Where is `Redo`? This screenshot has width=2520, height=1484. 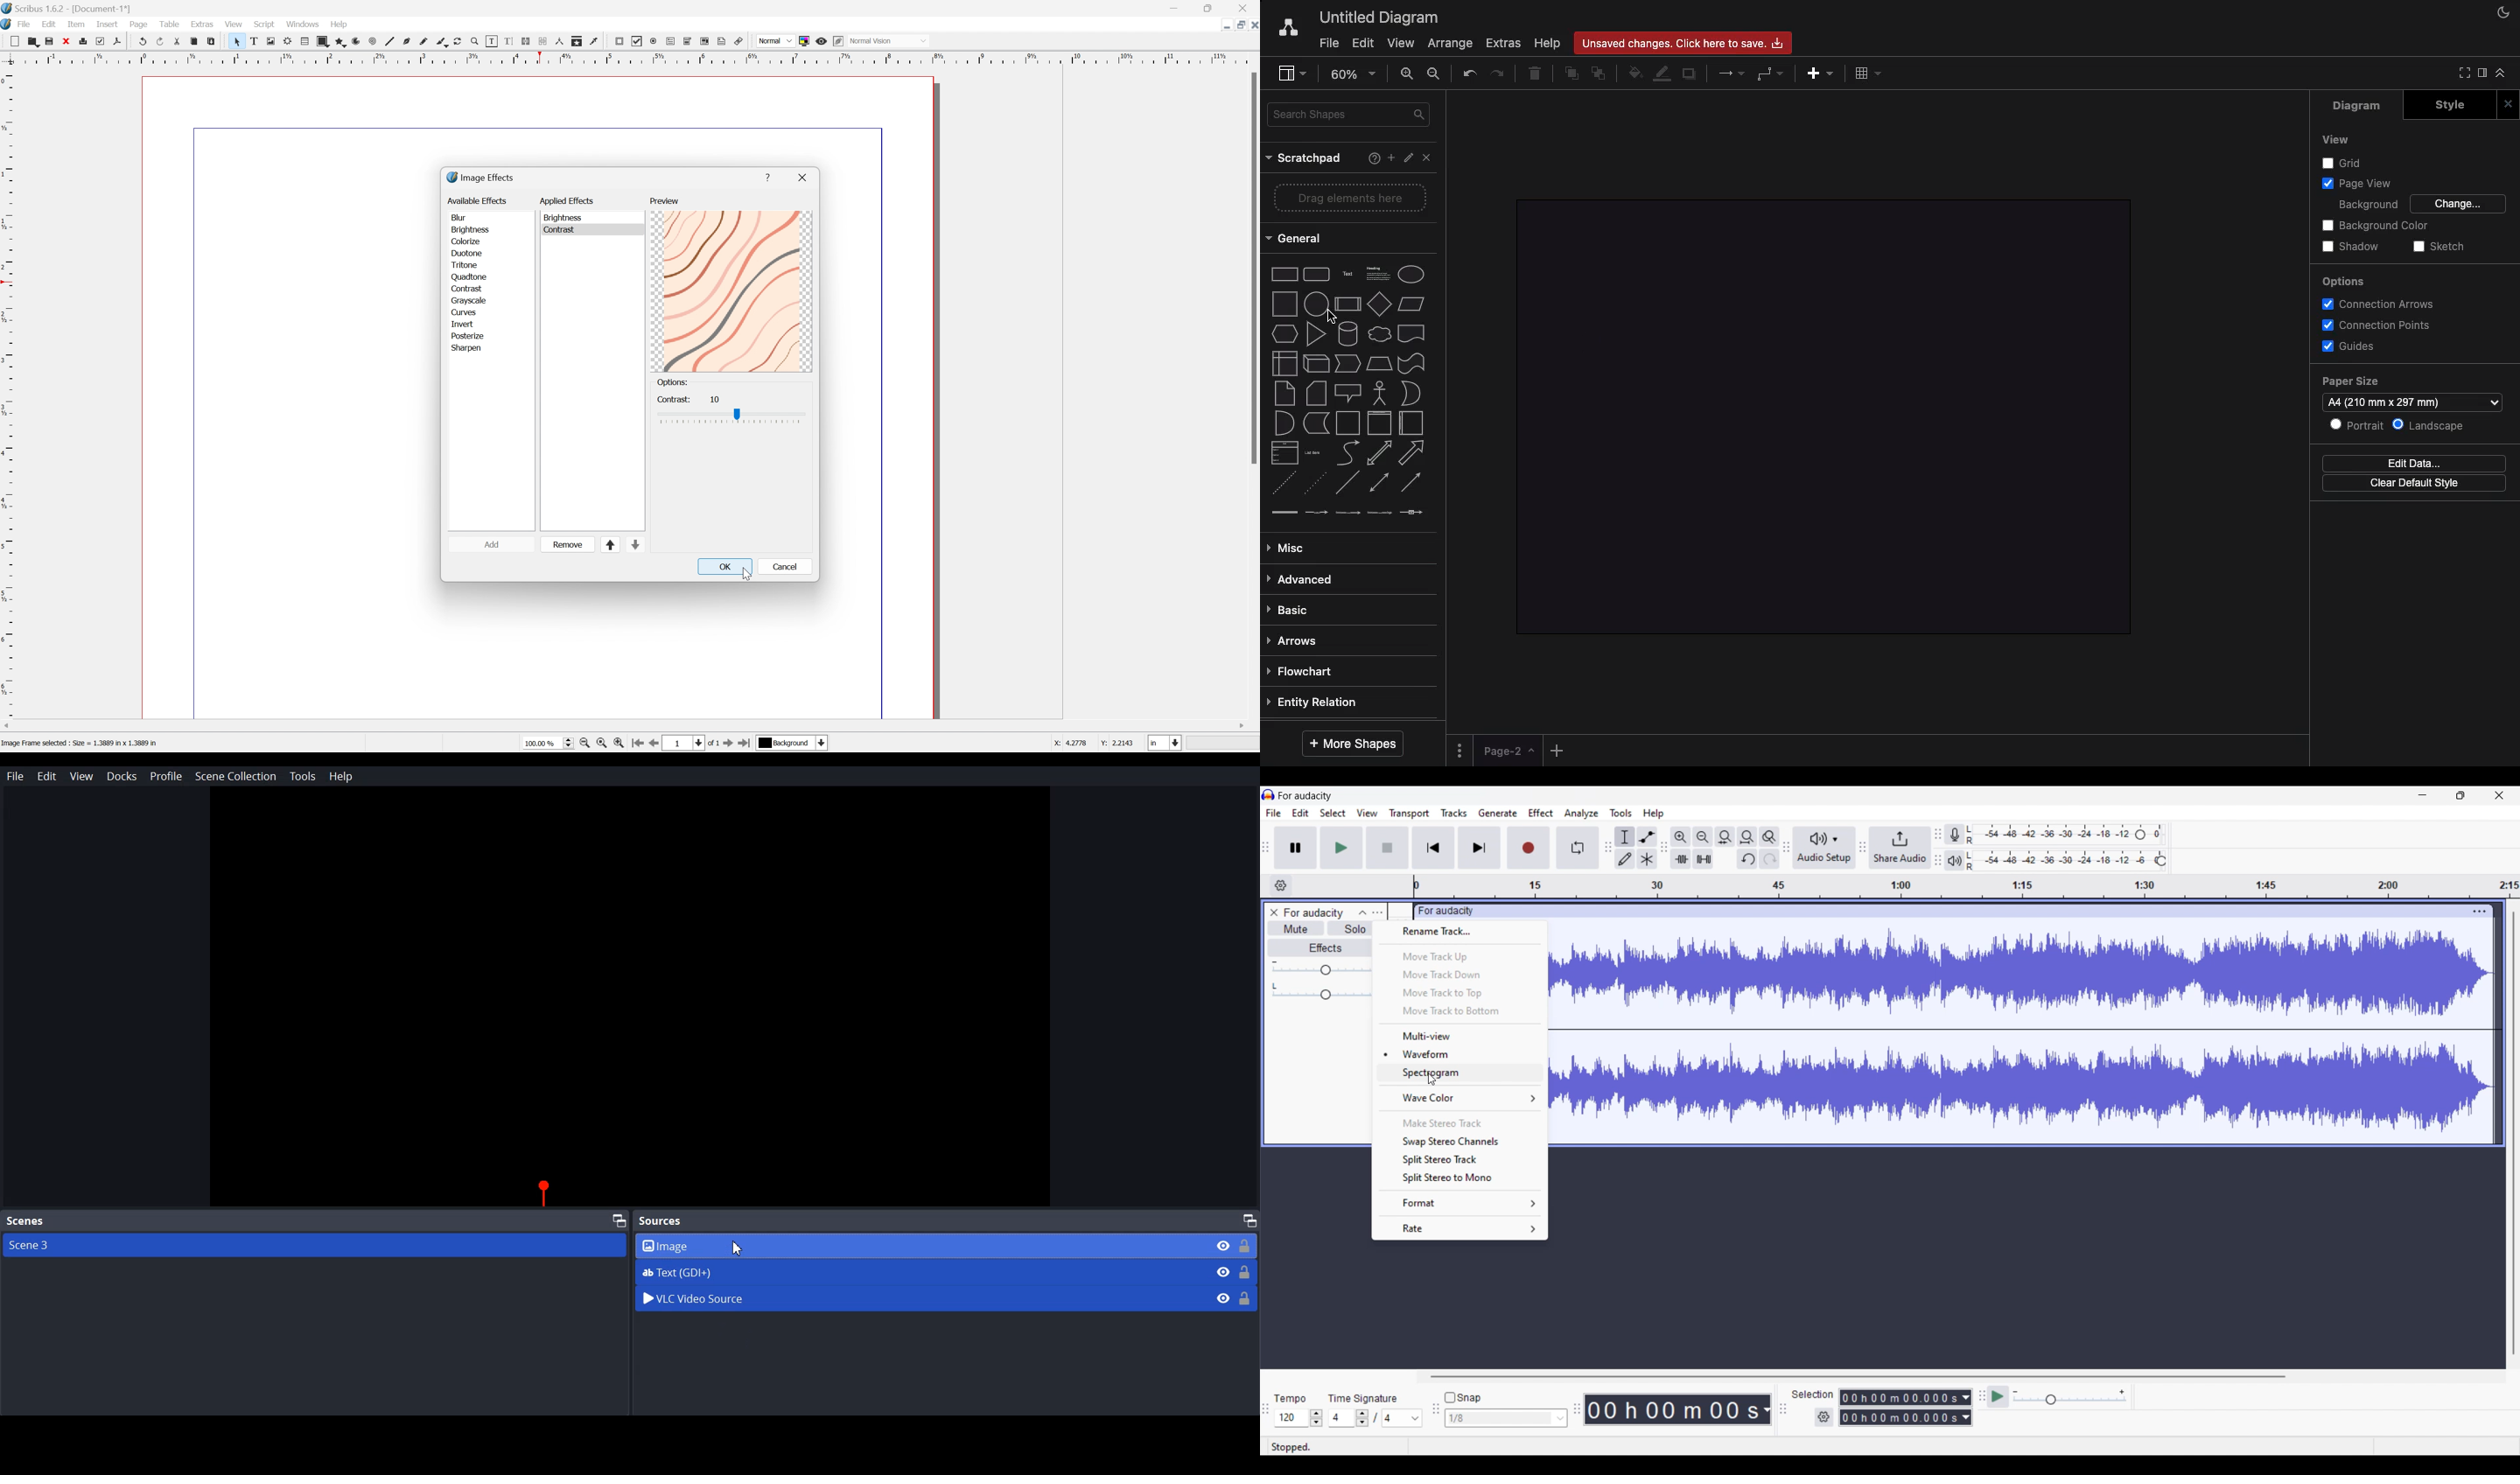 Redo is located at coordinates (1769, 859).